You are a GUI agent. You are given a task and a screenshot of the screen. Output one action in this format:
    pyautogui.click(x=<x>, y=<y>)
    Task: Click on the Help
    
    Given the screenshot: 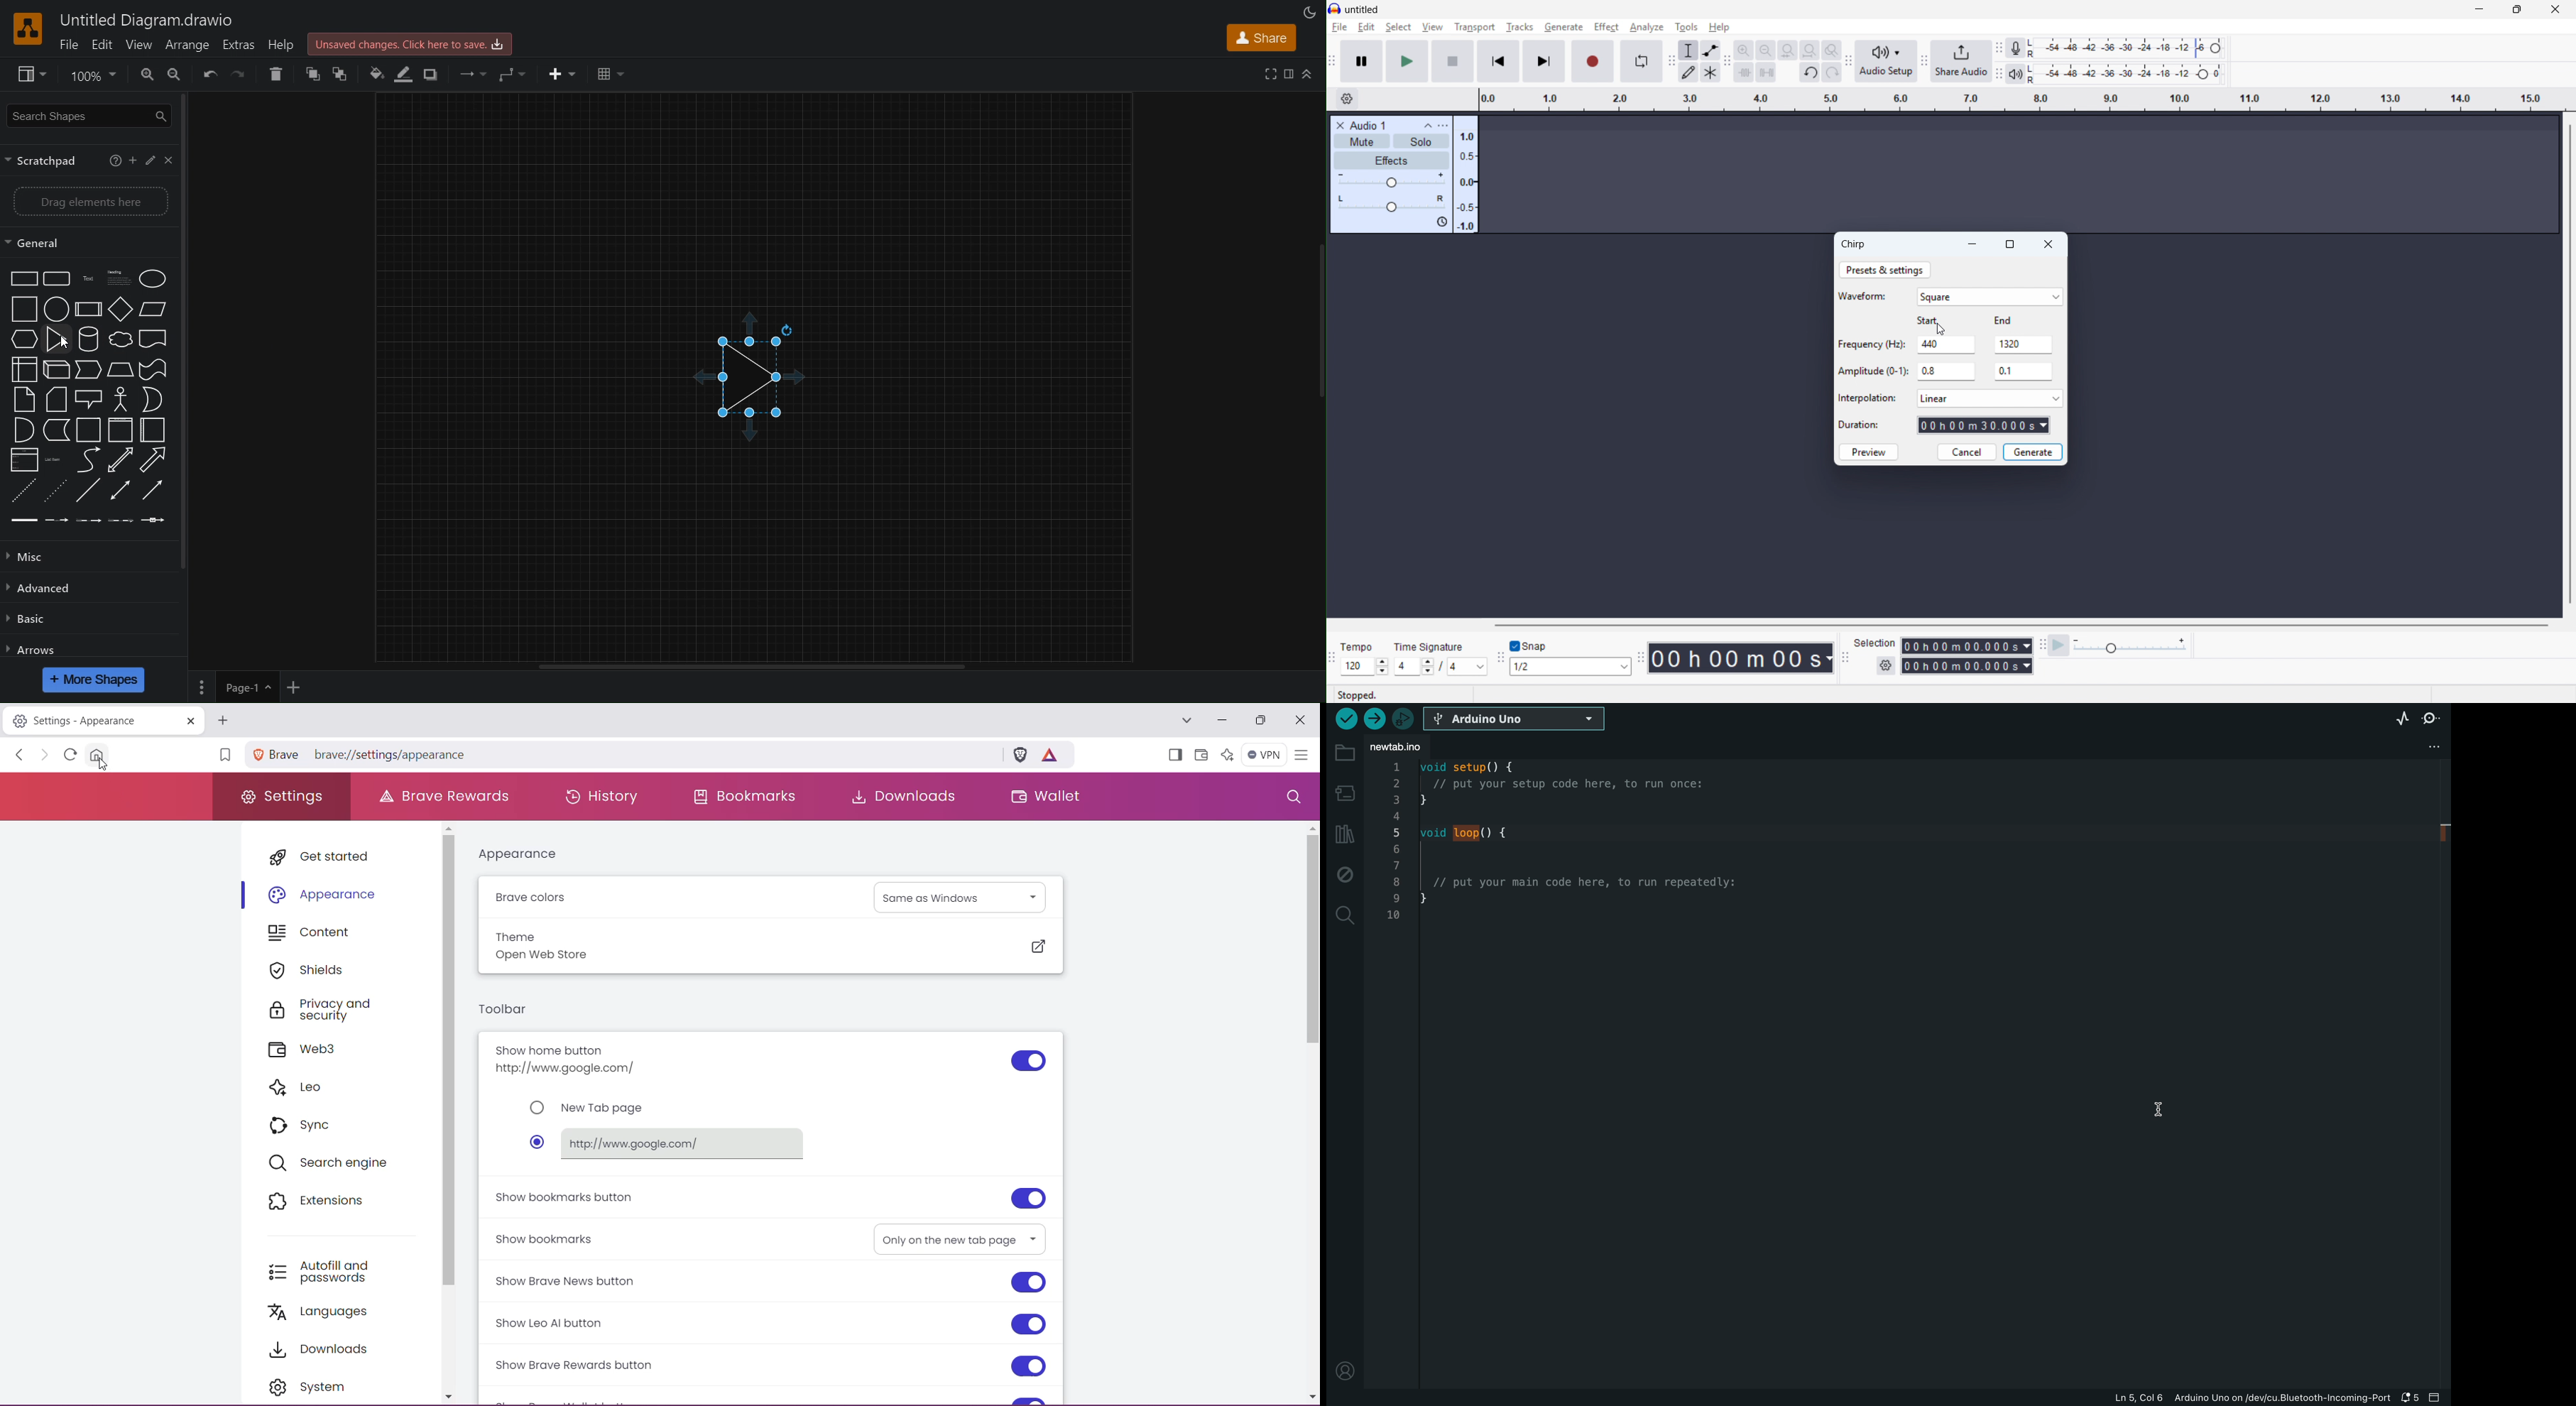 What is the action you would take?
    pyautogui.click(x=285, y=44)
    